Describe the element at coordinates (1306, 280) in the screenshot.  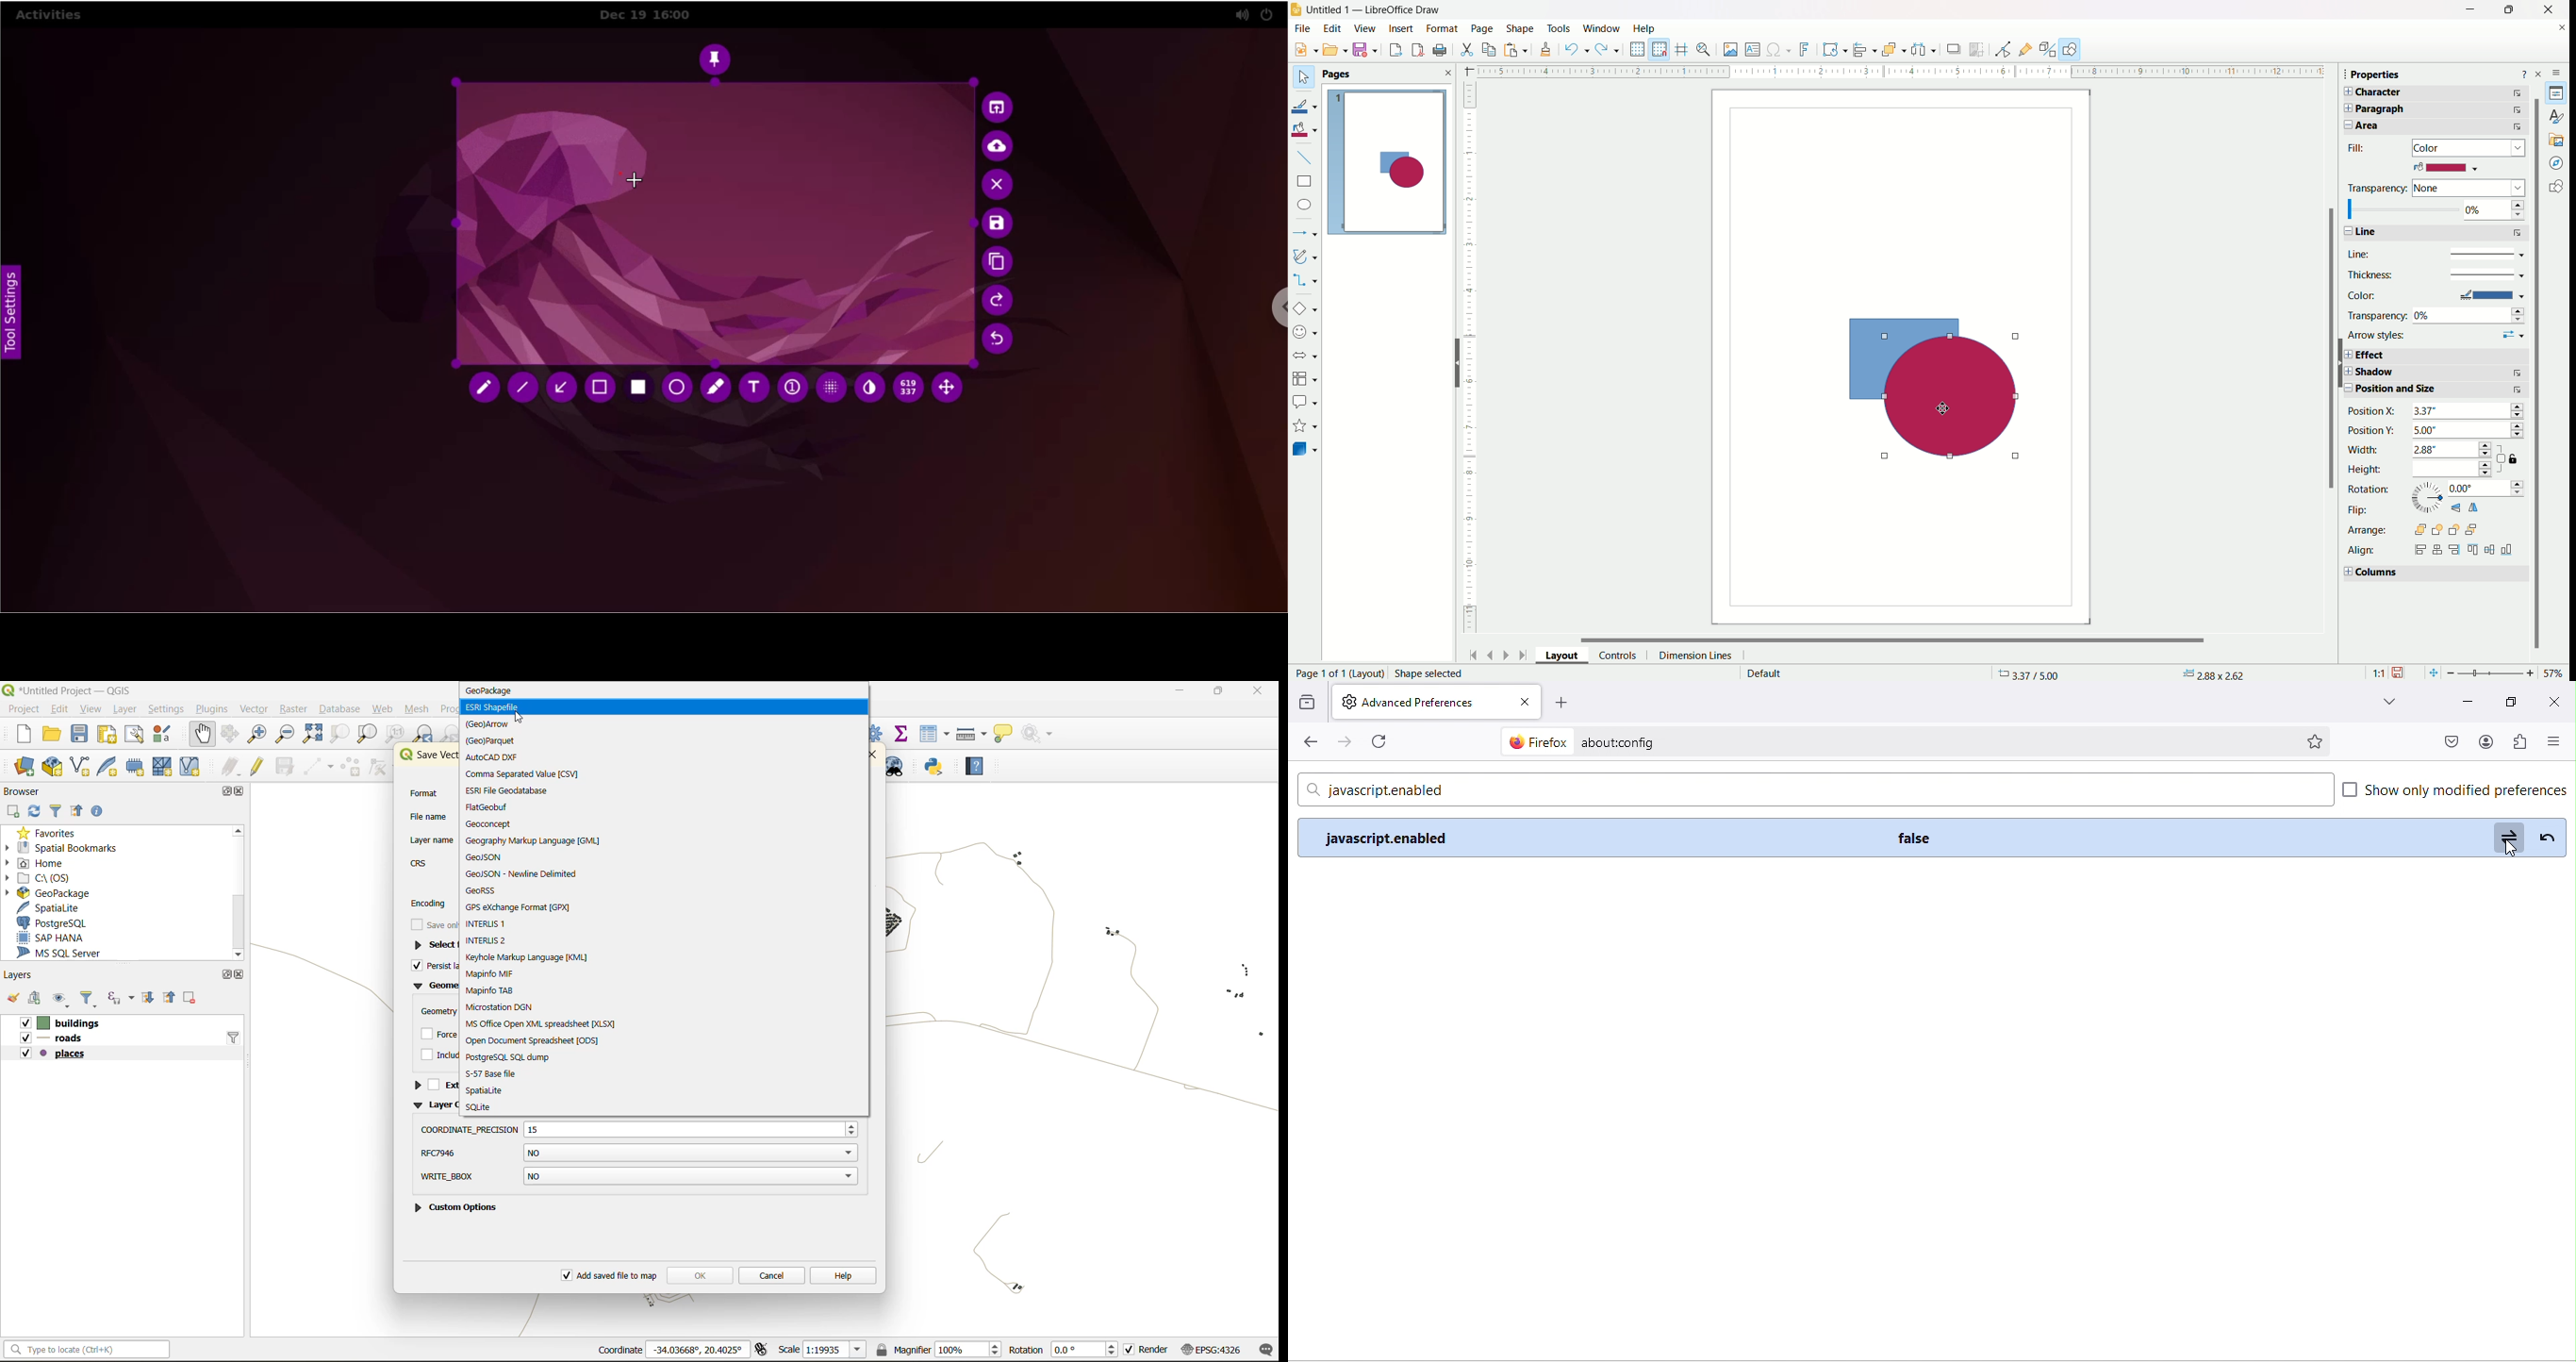
I see `connectors` at that location.